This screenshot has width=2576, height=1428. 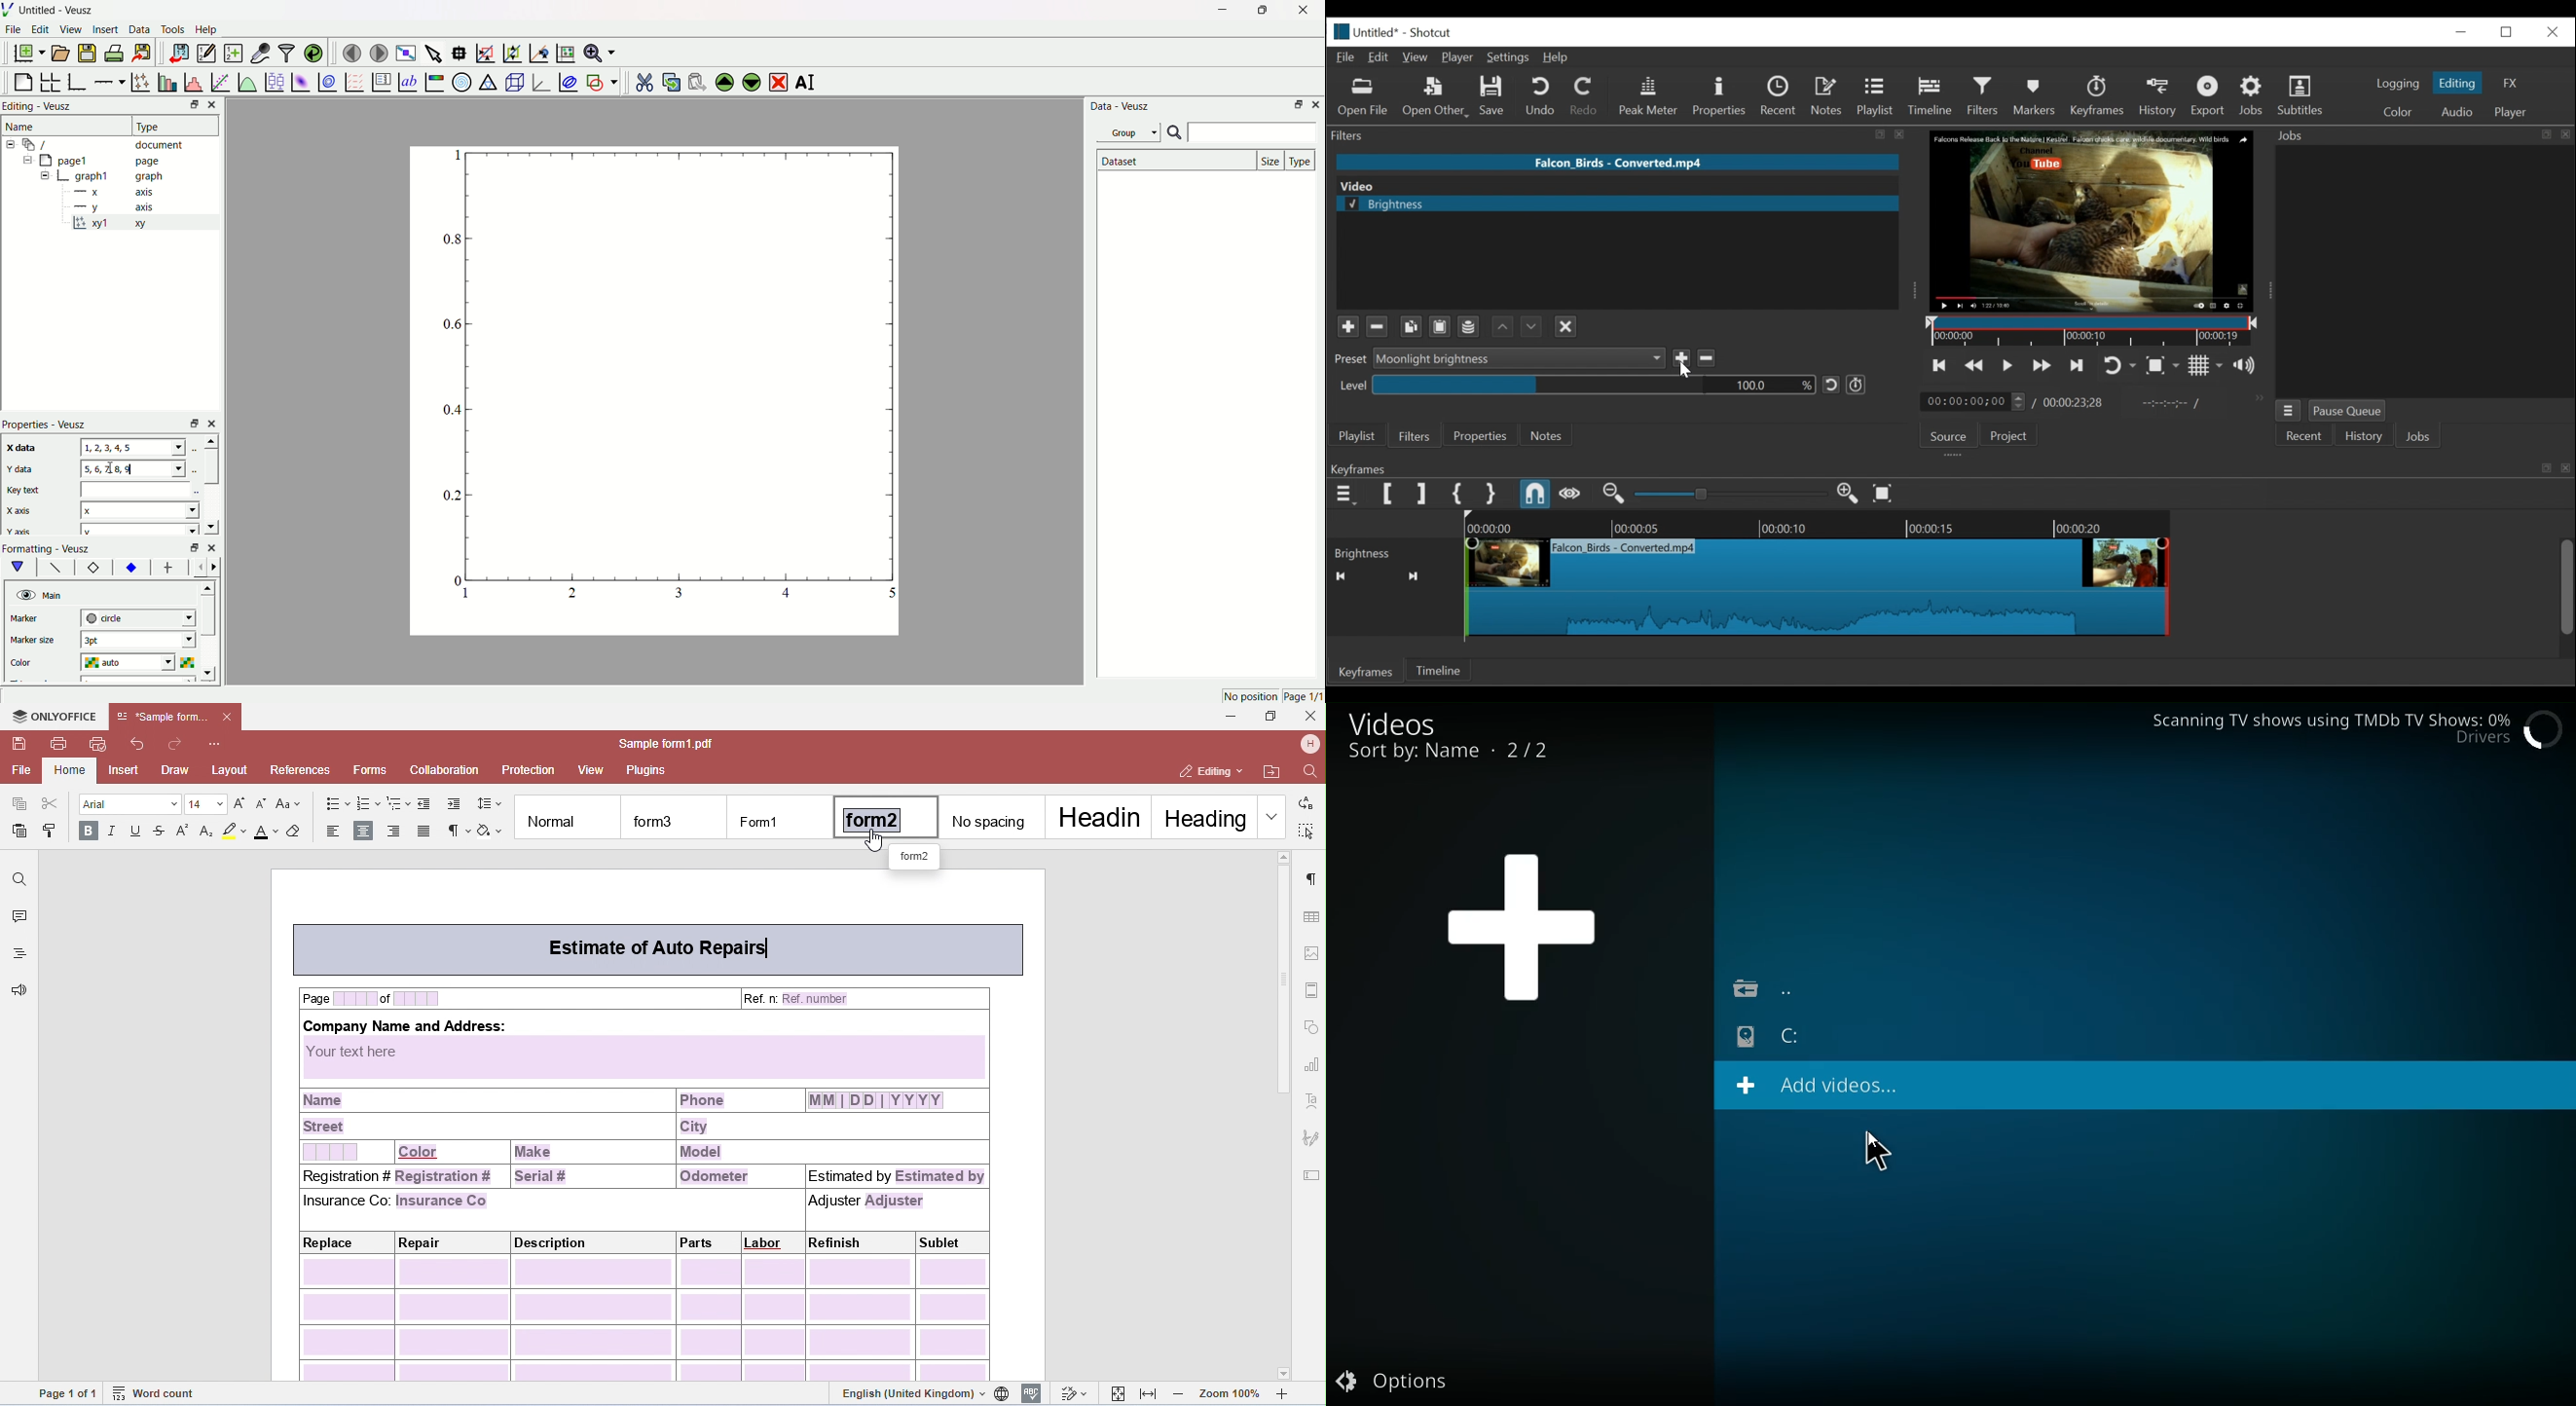 I want to click on Skip to the next point, so click(x=2074, y=366).